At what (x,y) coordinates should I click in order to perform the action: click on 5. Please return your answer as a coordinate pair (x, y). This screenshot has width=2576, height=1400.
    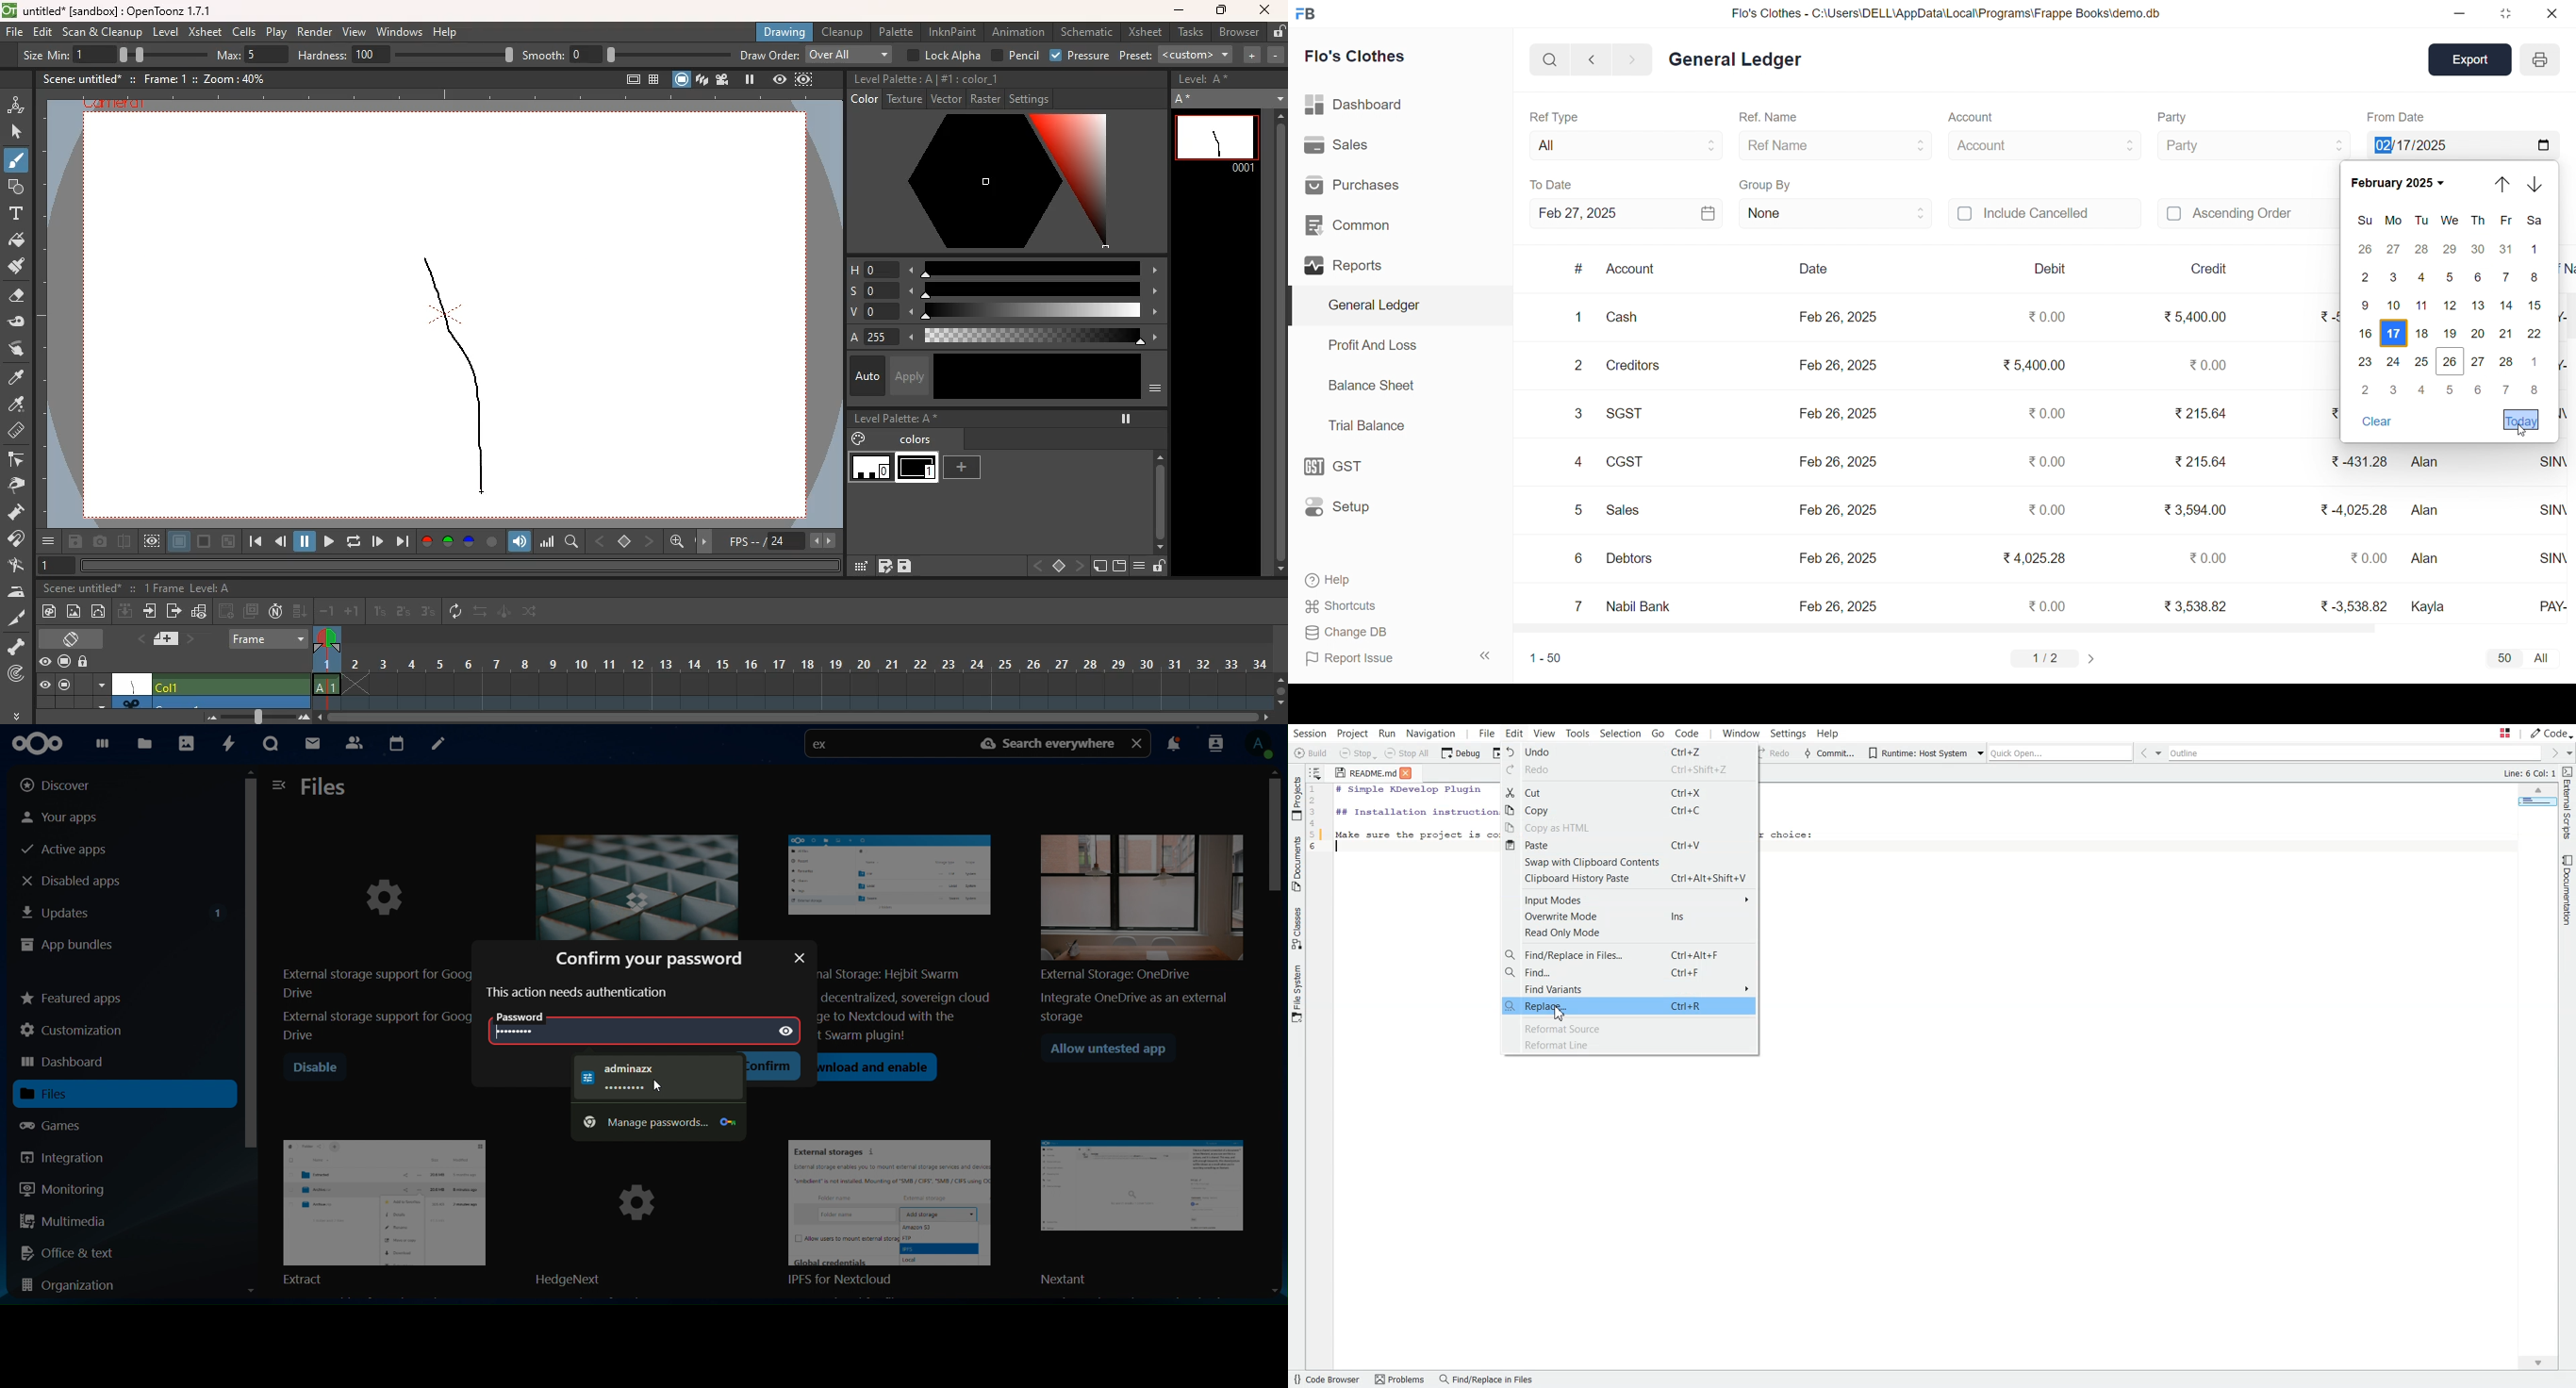
    Looking at the image, I should click on (2451, 390).